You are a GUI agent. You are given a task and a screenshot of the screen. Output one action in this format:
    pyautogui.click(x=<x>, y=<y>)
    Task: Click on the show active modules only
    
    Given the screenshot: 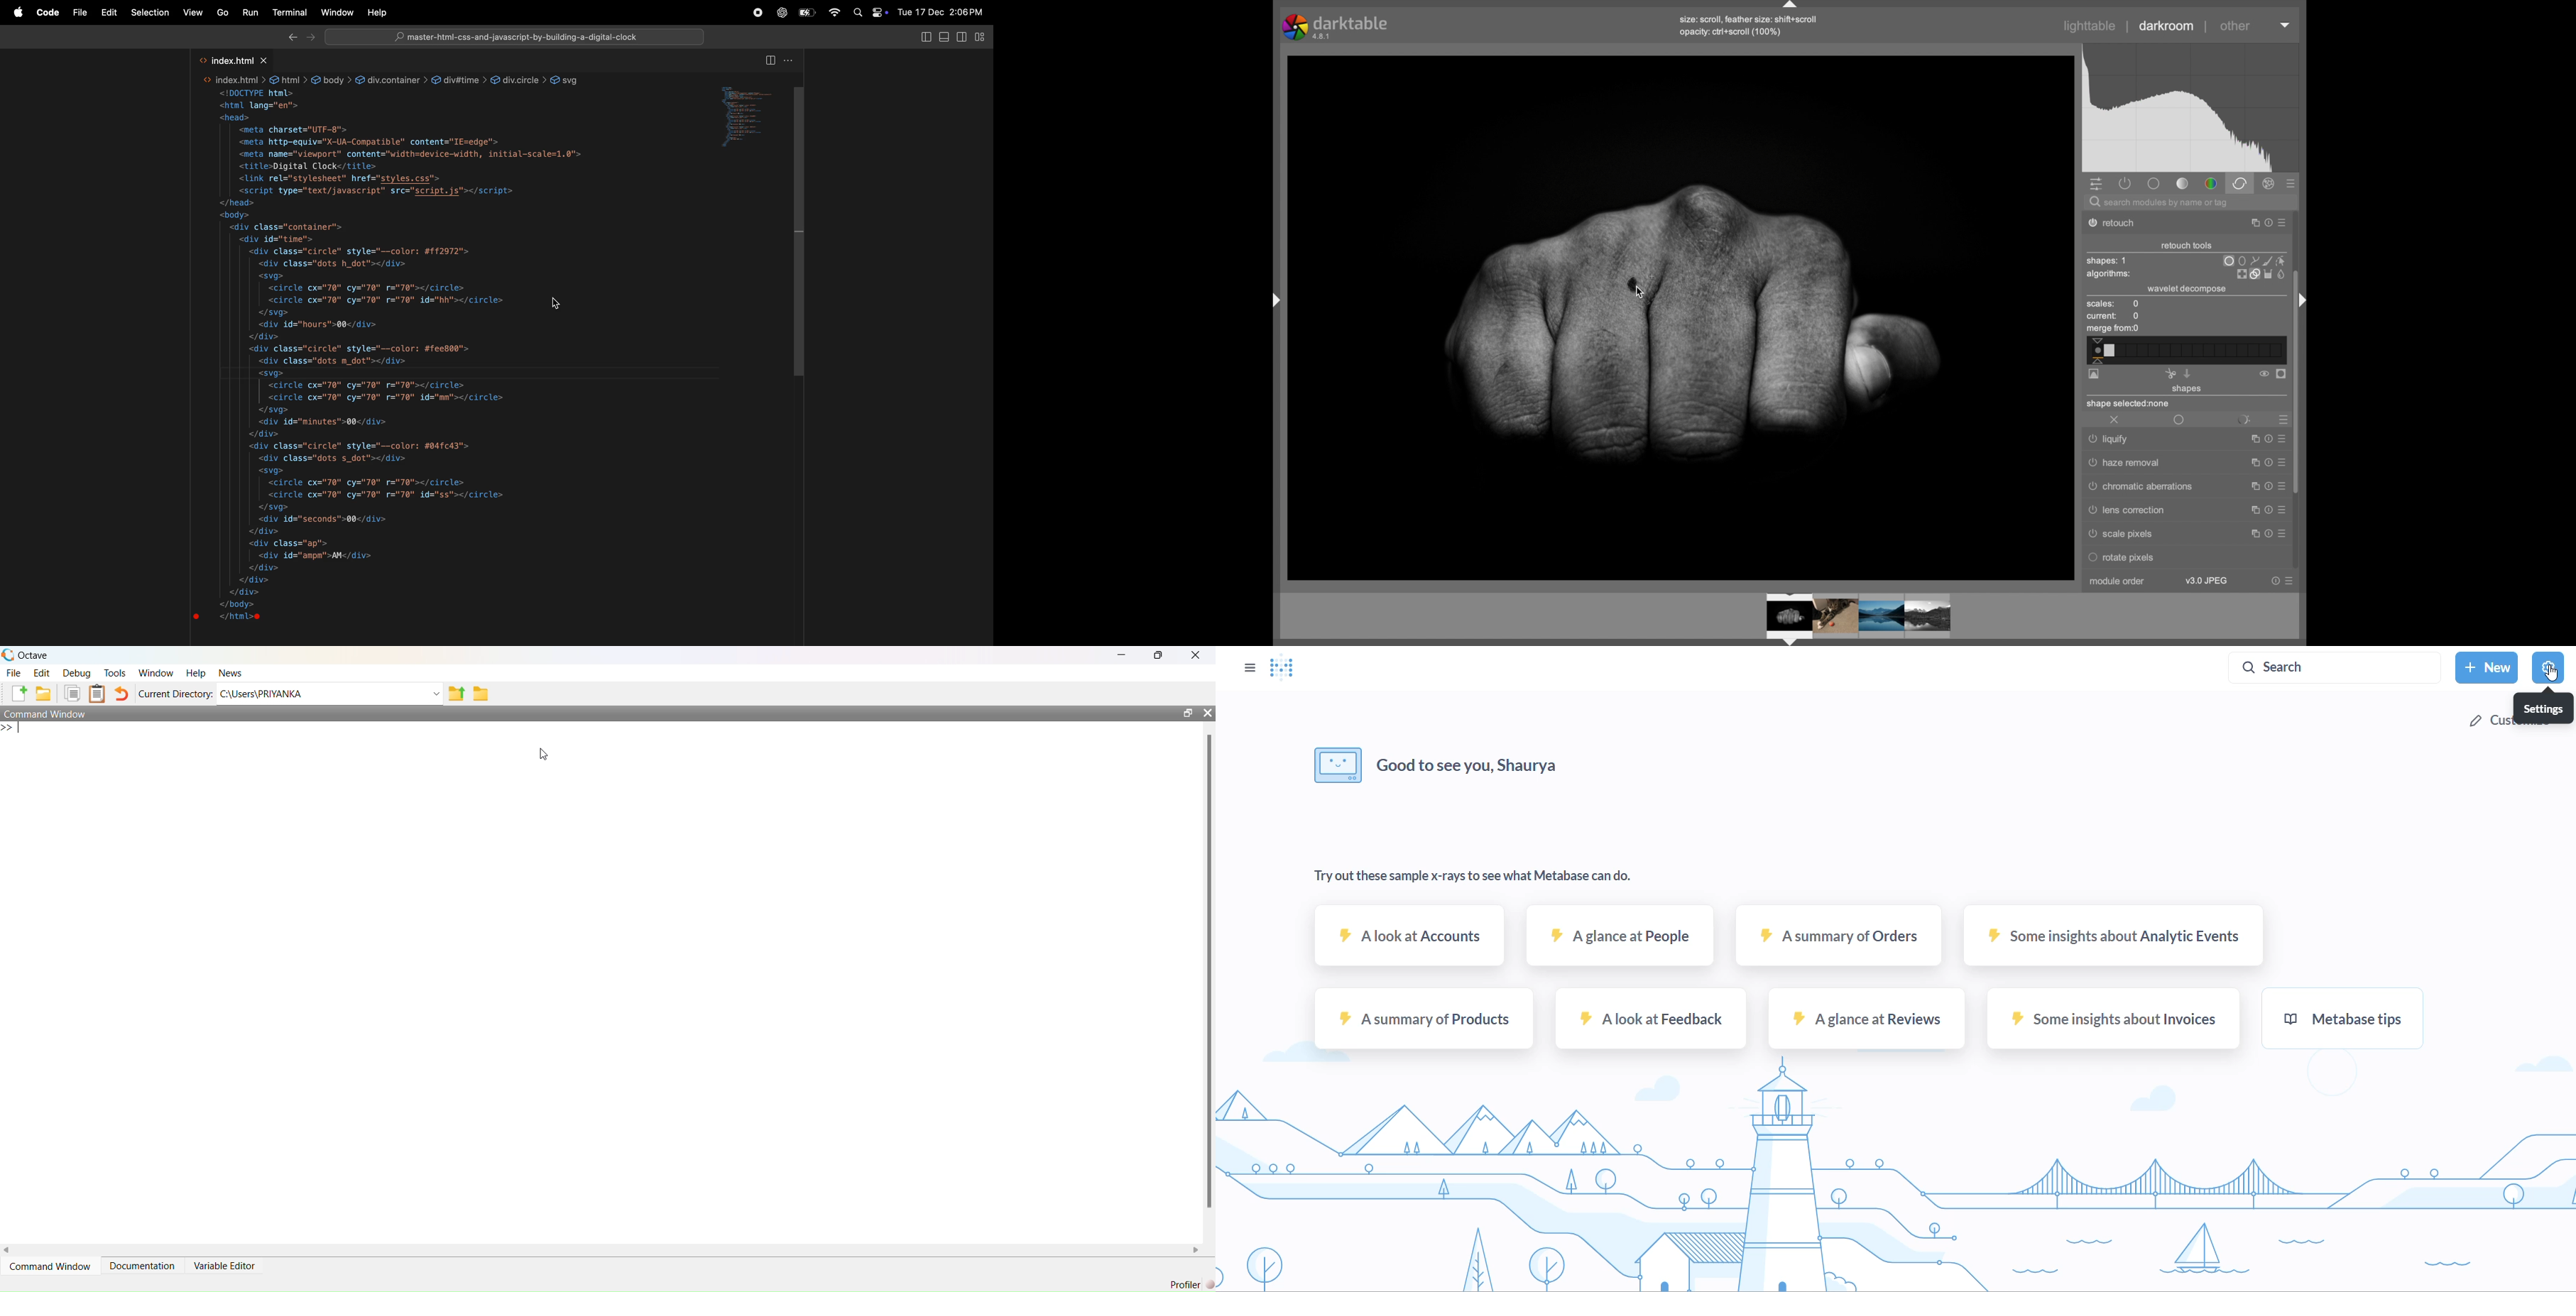 What is the action you would take?
    pyautogui.click(x=2126, y=183)
    